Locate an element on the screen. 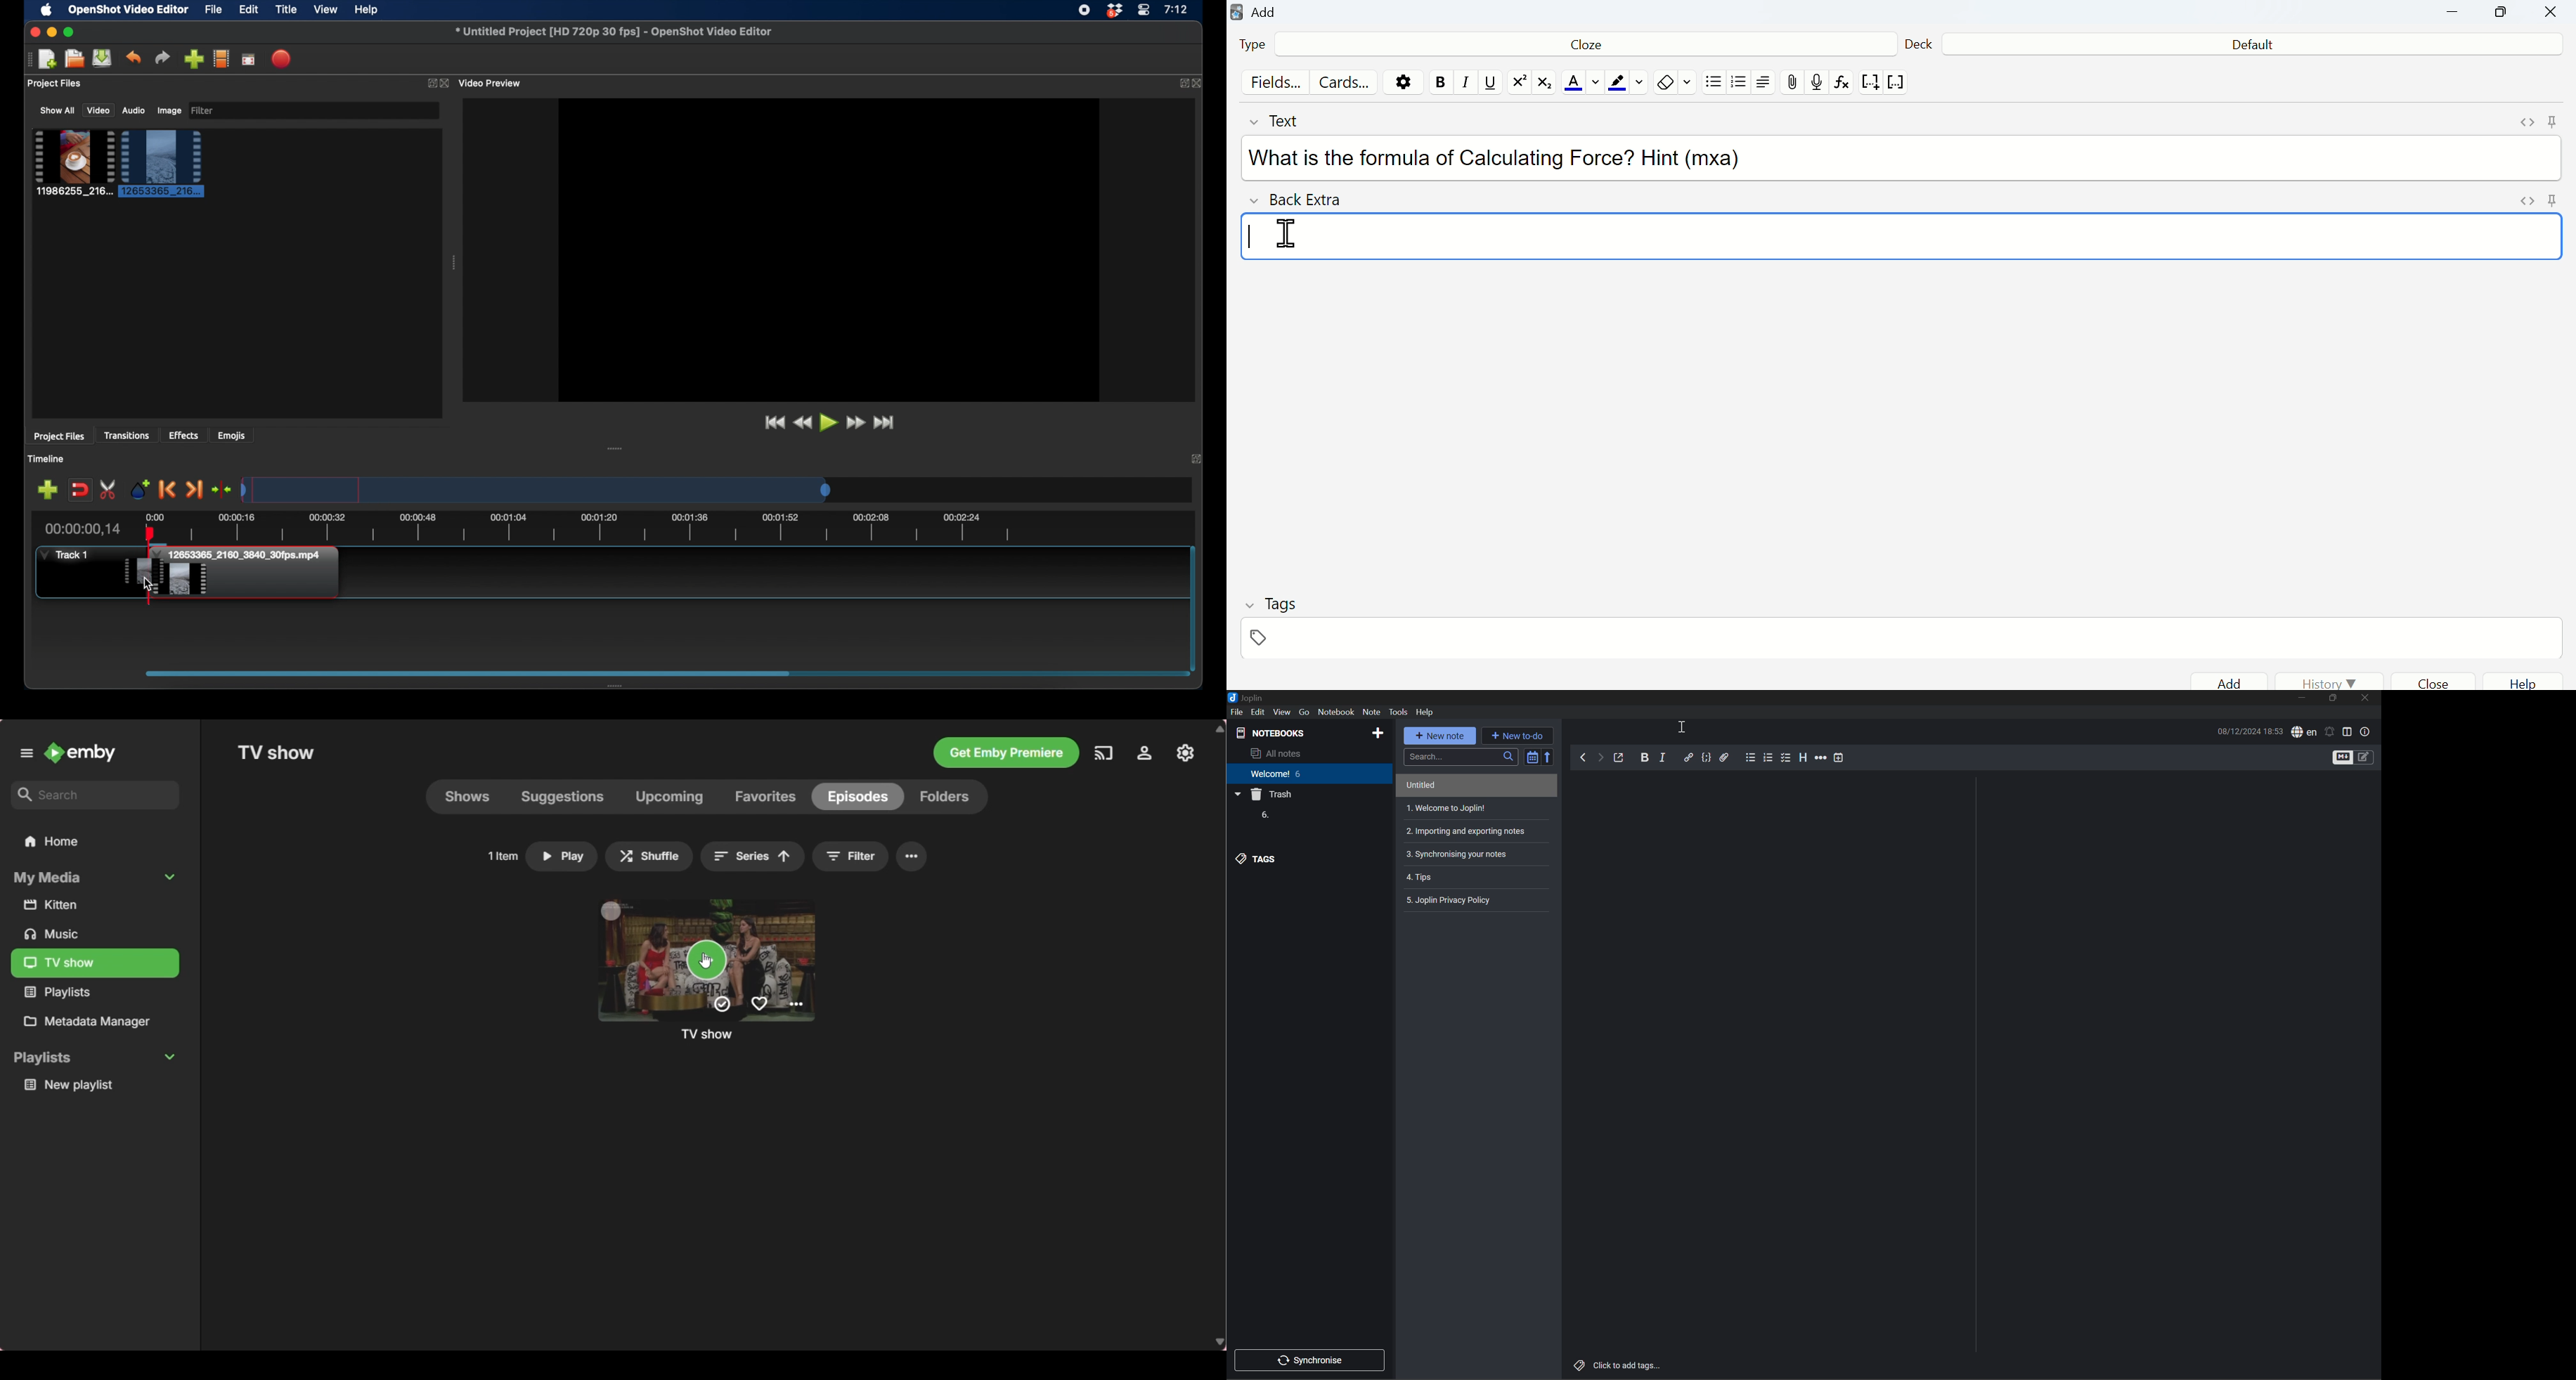  record is located at coordinates (1818, 83).